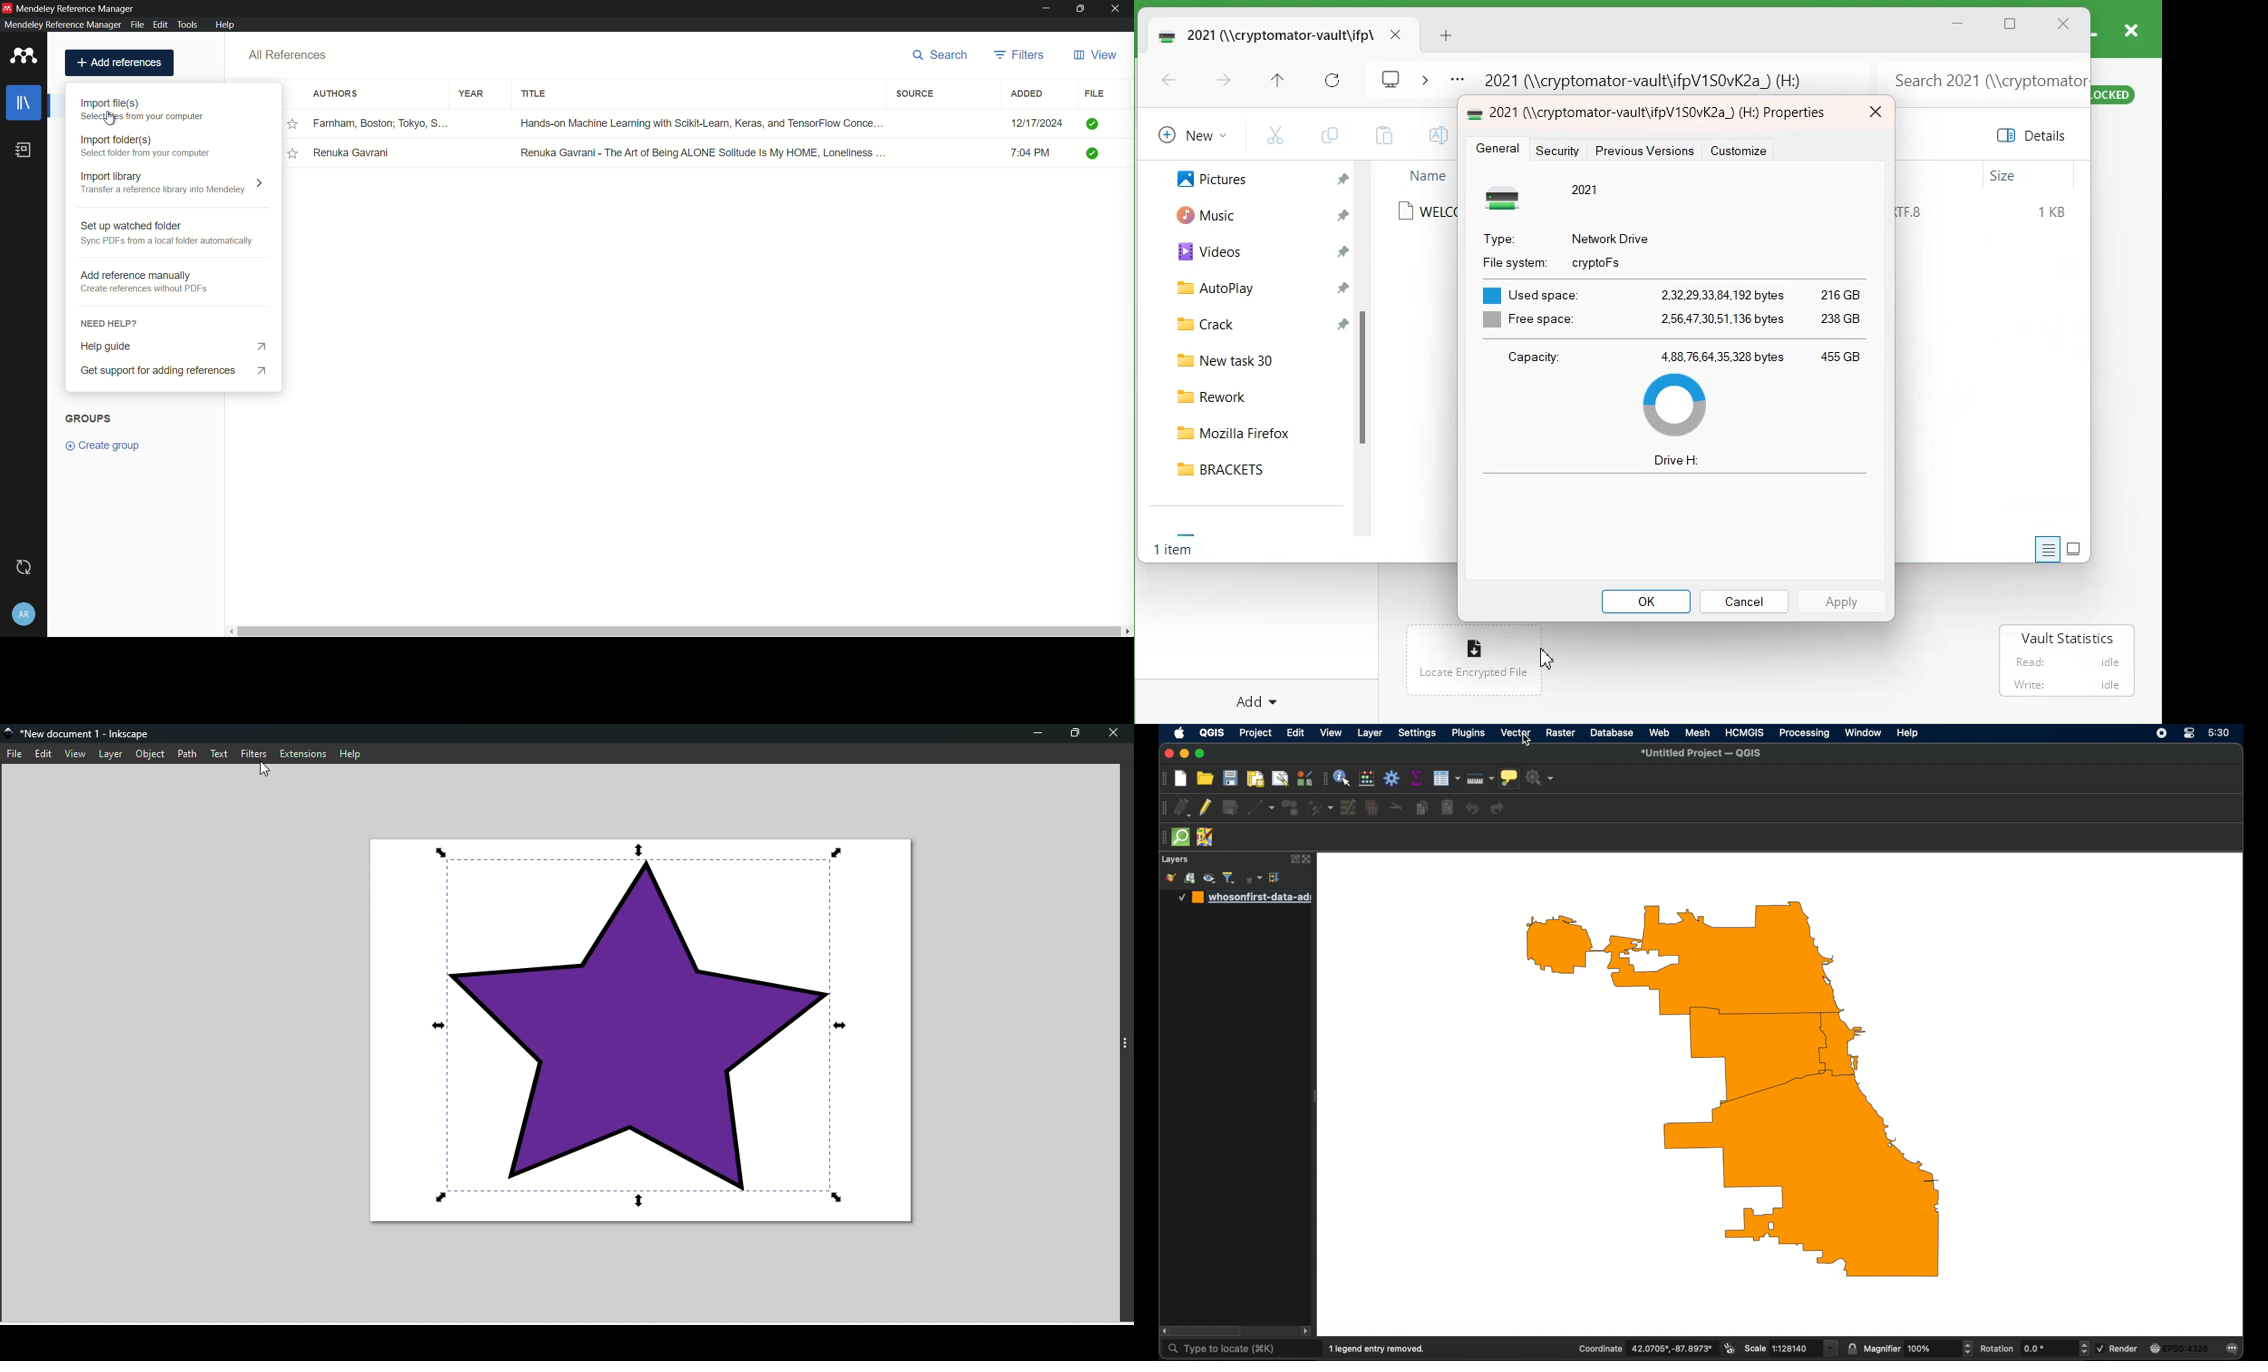 This screenshot has width=2268, height=1372. What do you see at coordinates (2036, 135) in the screenshot?
I see `Details` at bounding box center [2036, 135].